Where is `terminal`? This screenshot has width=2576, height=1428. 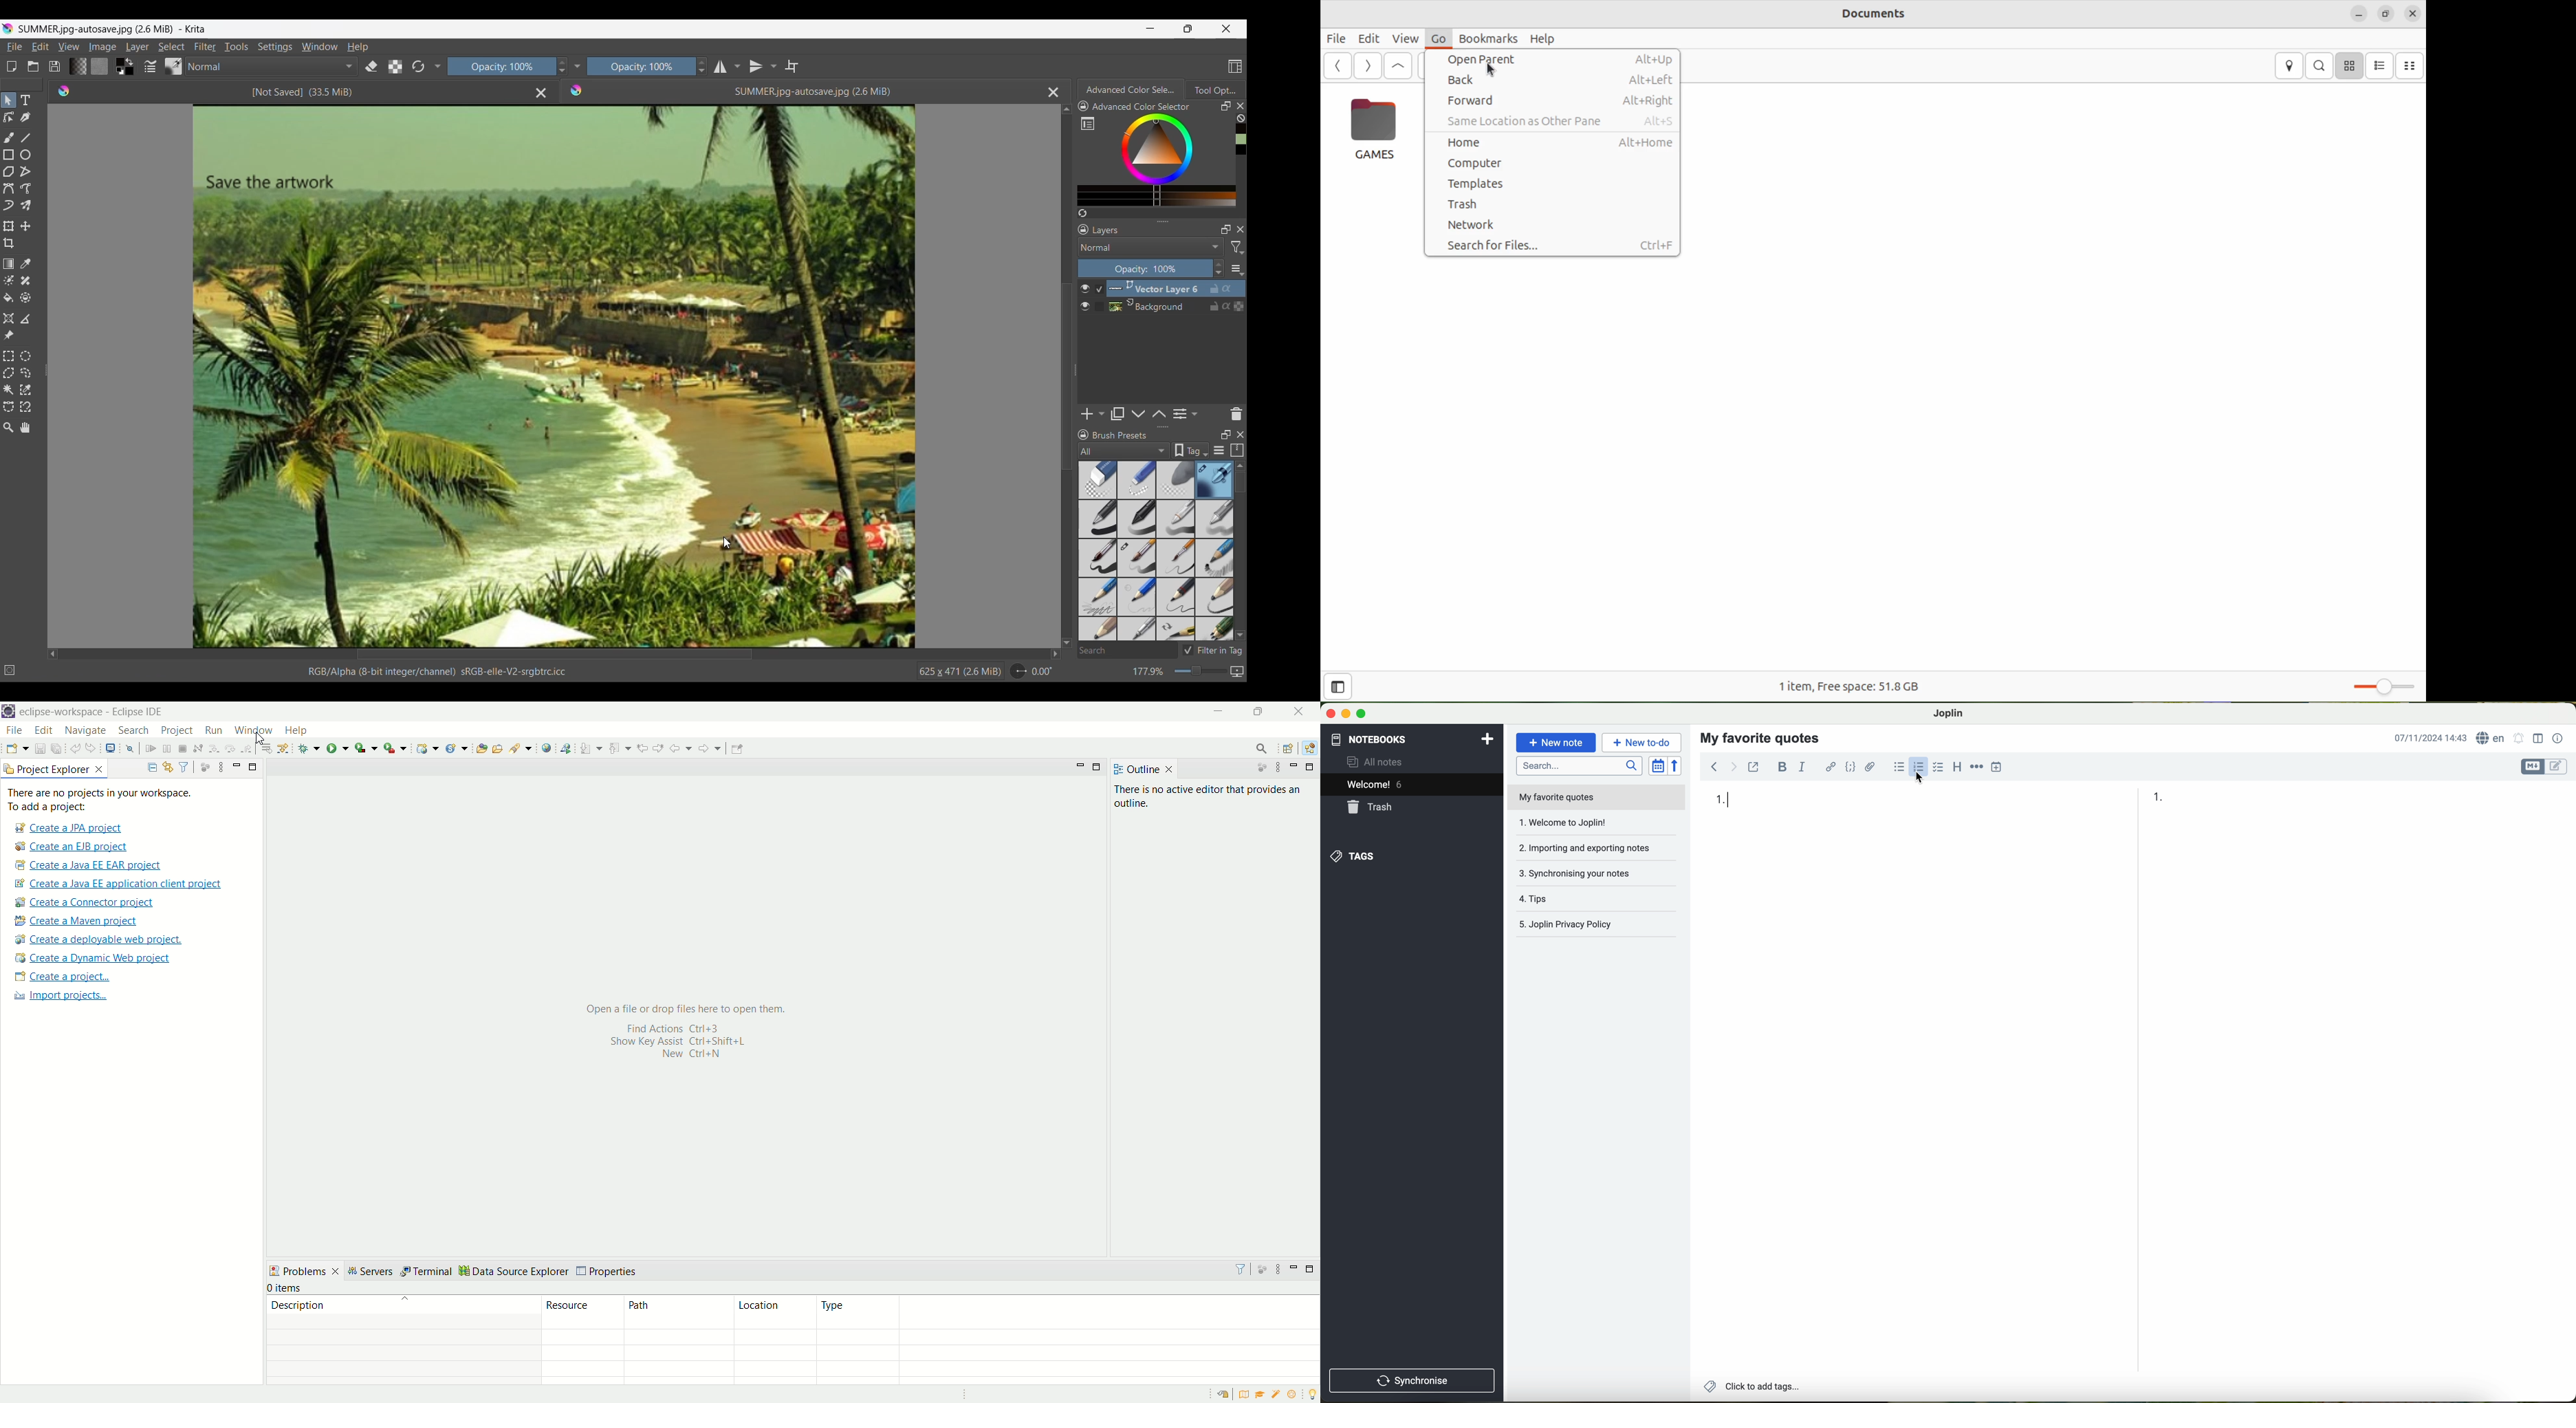
terminal is located at coordinates (428, 1270).